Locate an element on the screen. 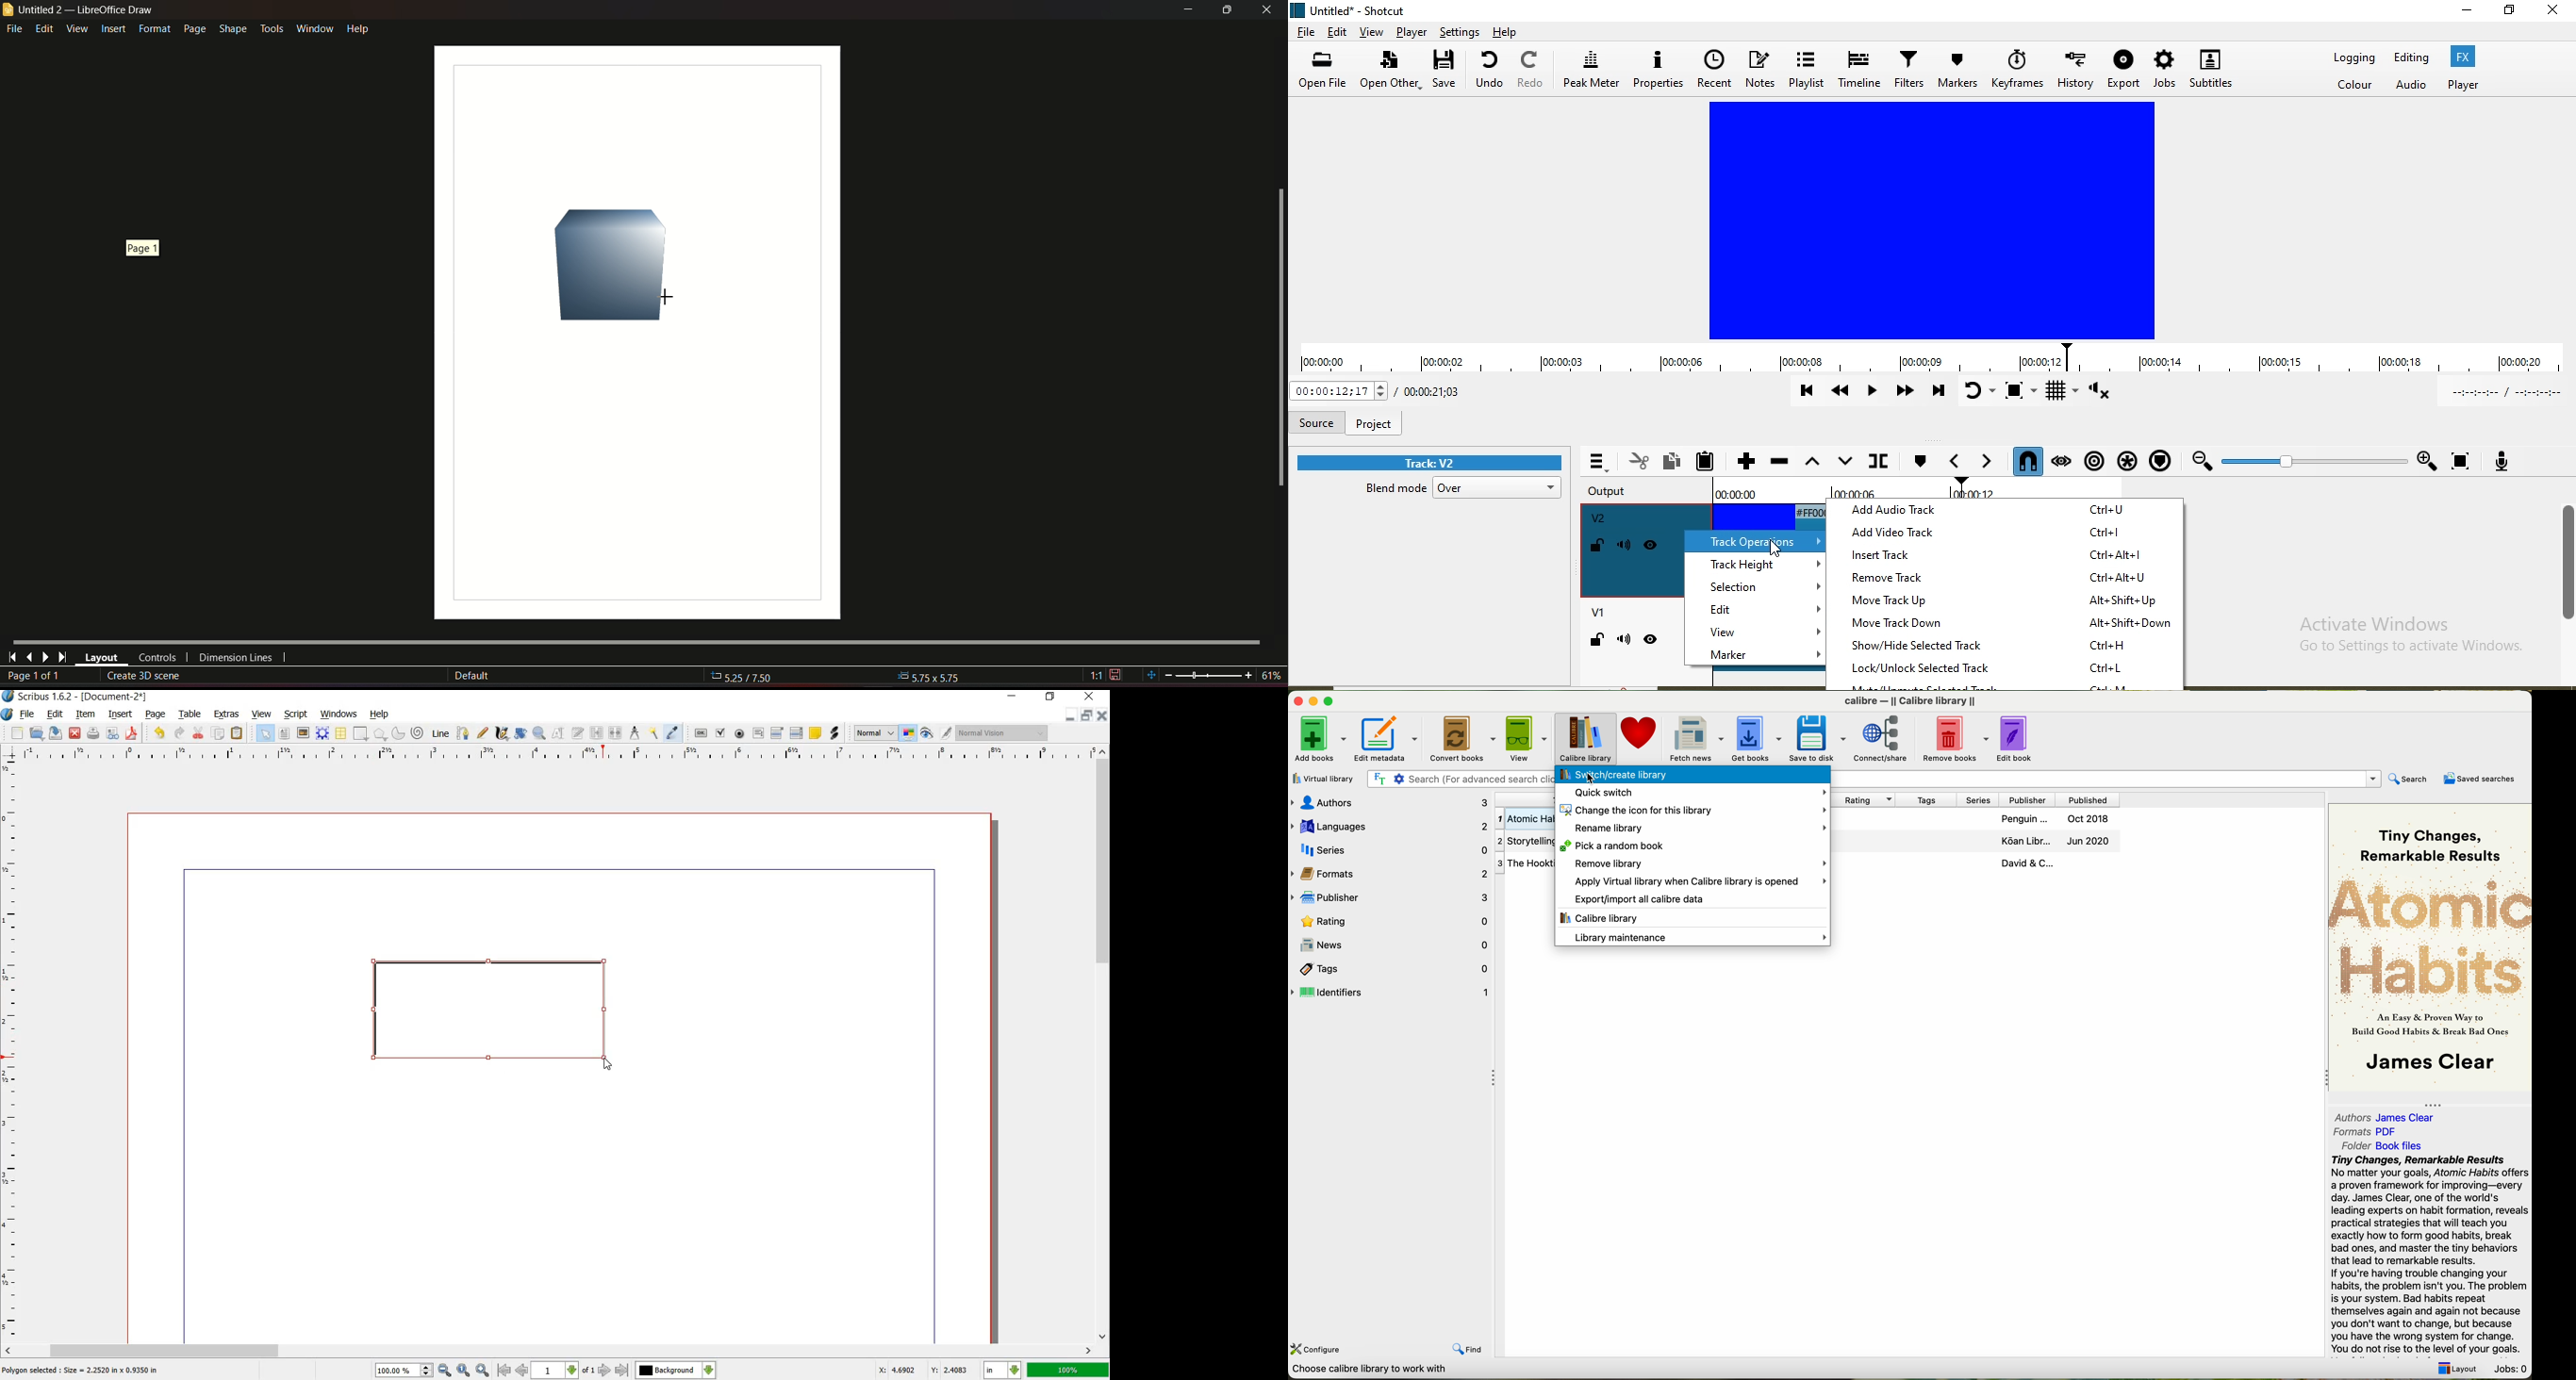 Image resolution: width=2576 pixels, height=1400 pixels. PDF LIST BOX is located at coordinates (796, 733).